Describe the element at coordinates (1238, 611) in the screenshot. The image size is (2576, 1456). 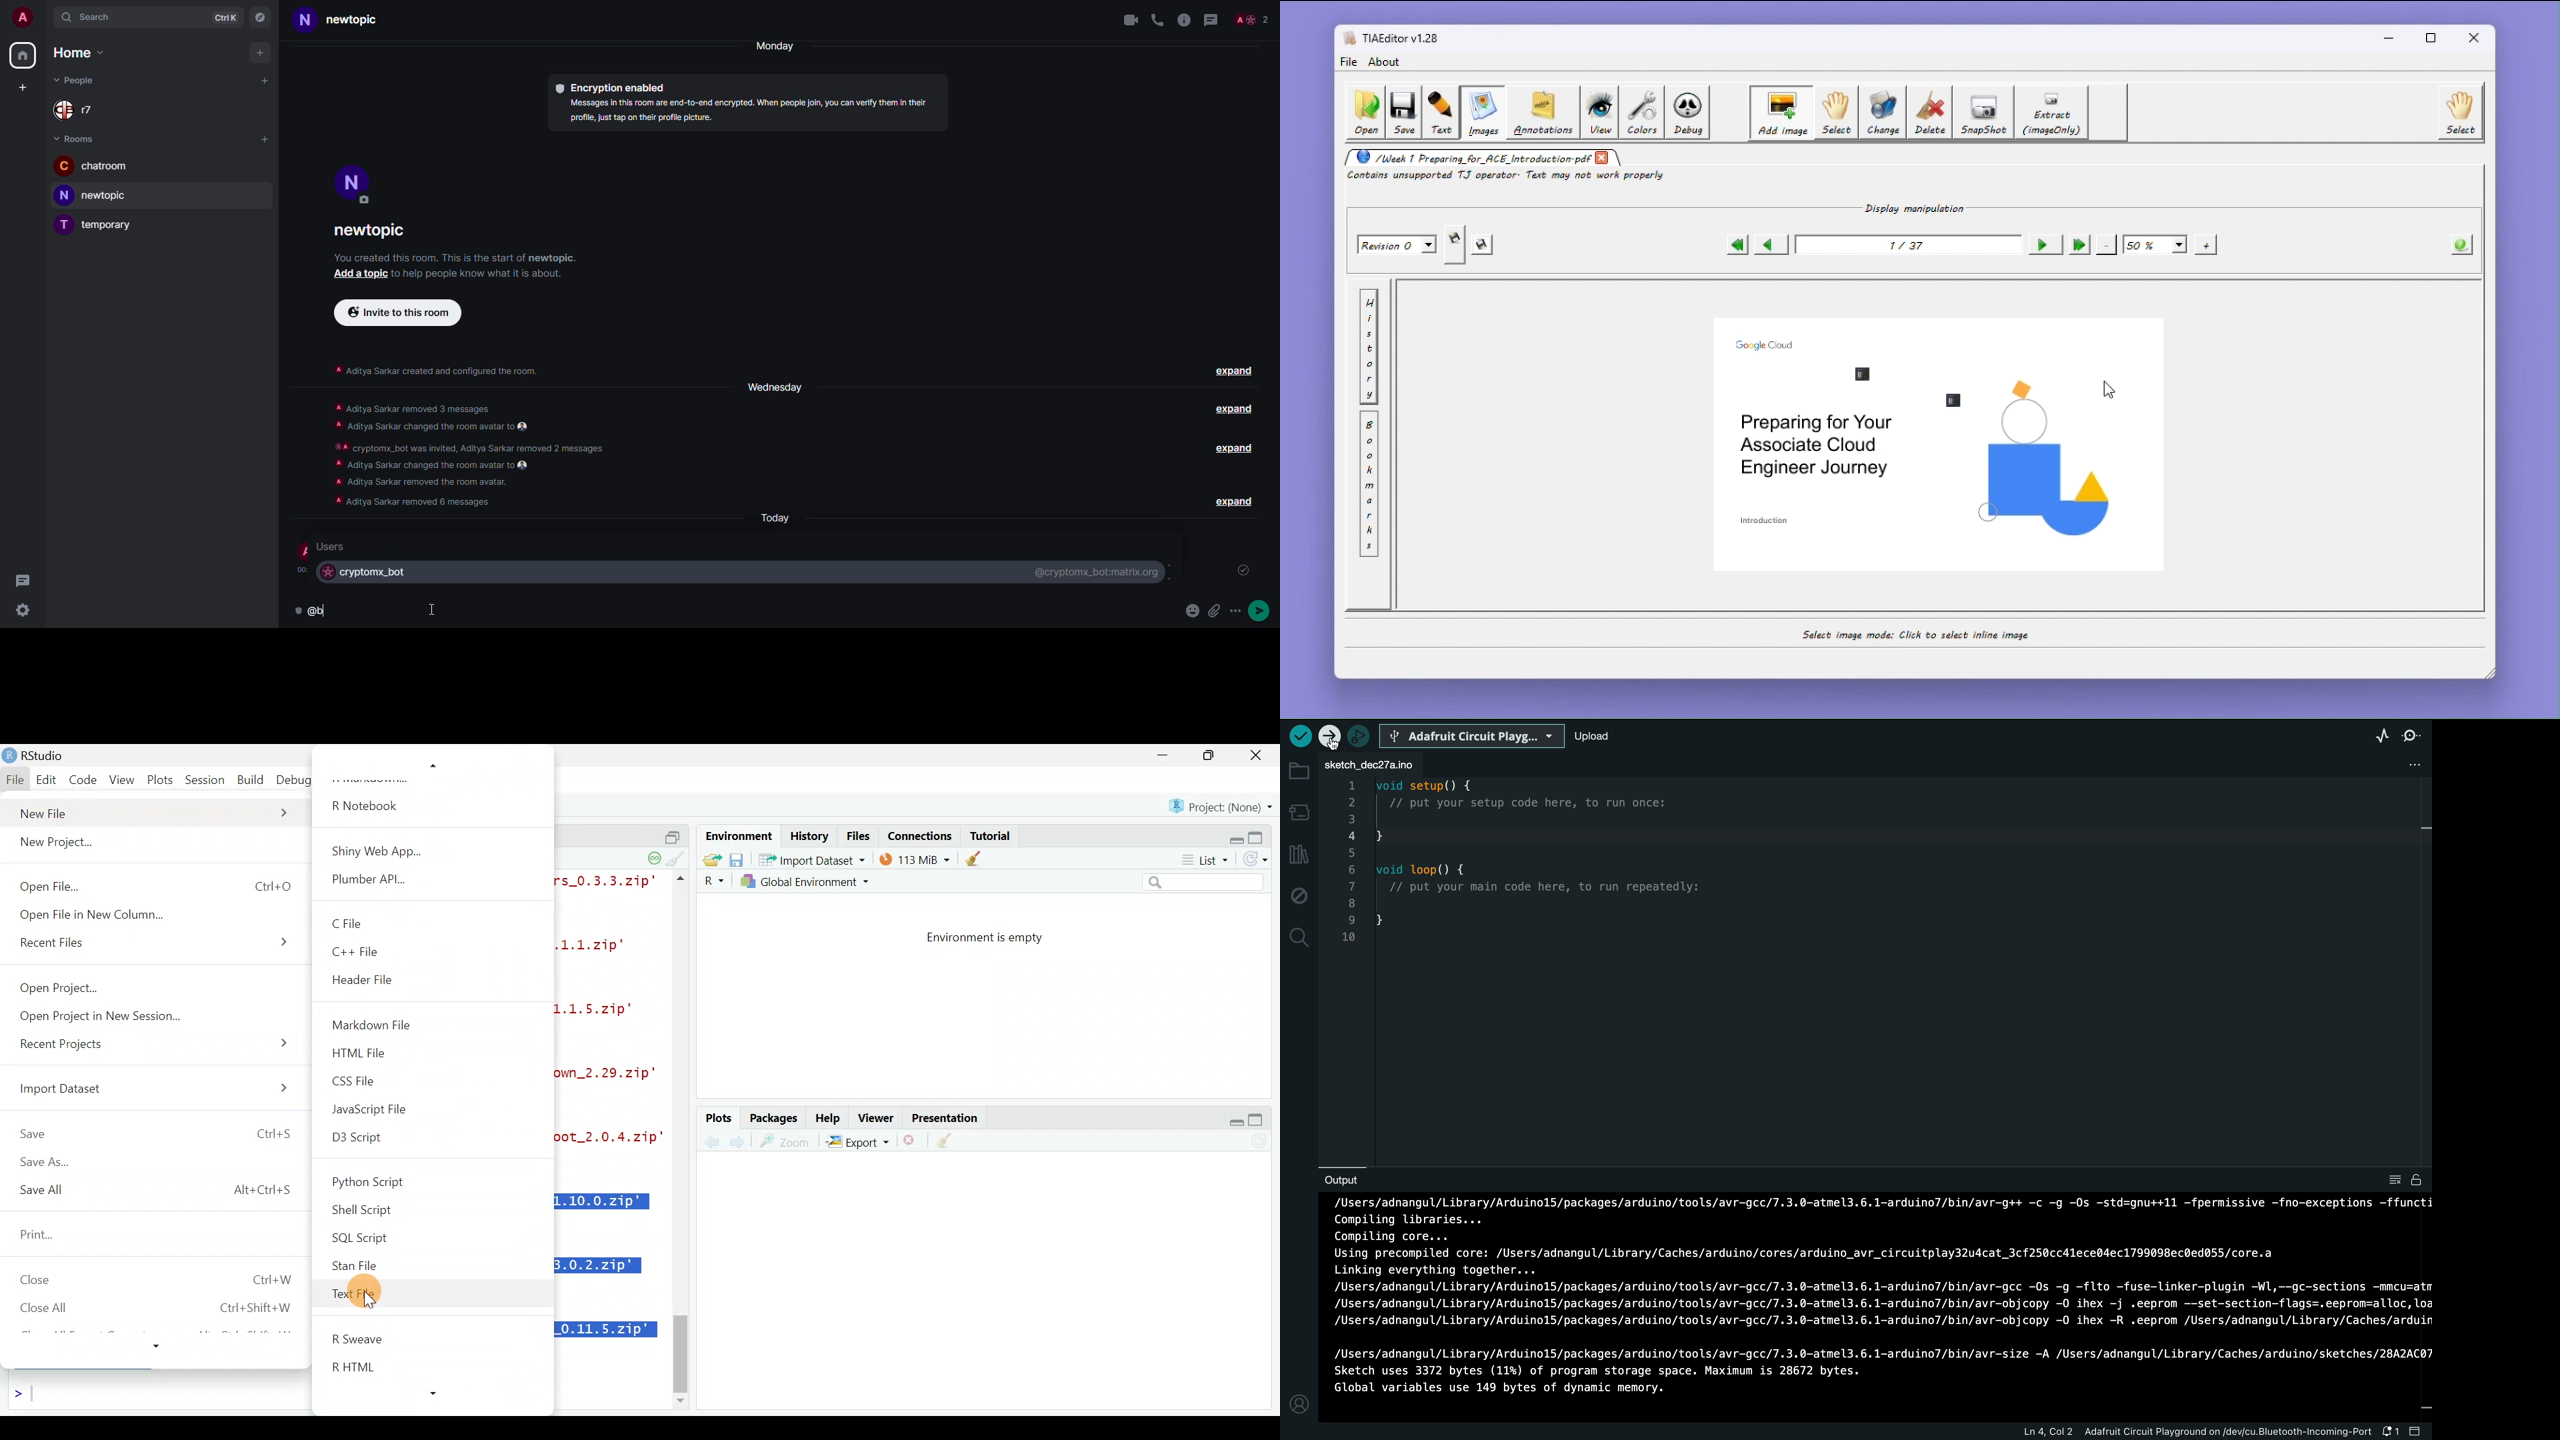
I see `more` at that location.